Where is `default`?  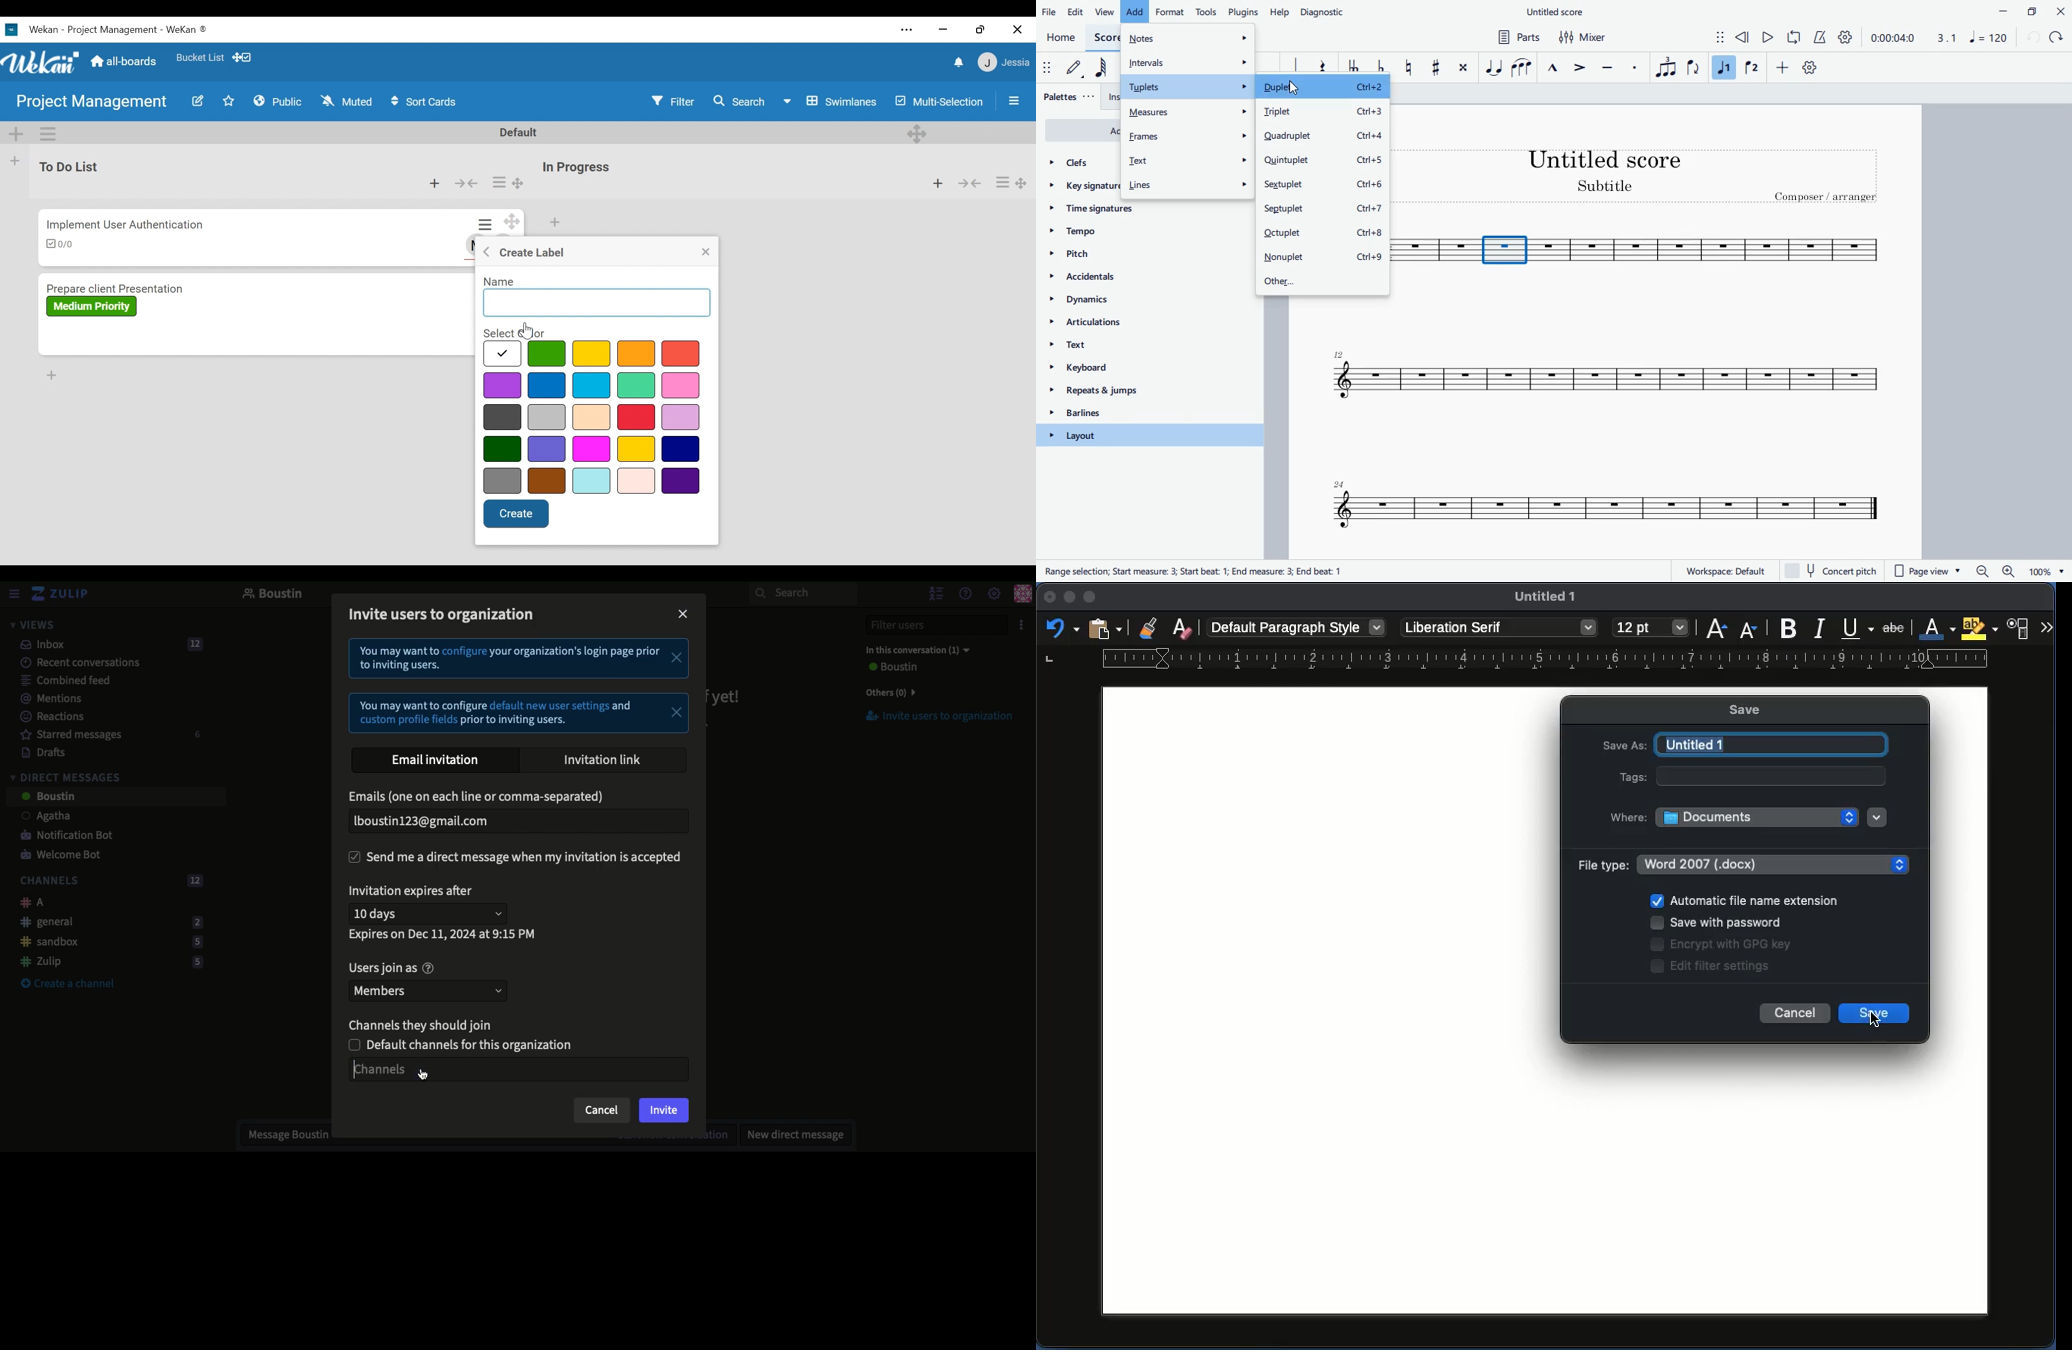 default is located at coordinates (1810, 70).